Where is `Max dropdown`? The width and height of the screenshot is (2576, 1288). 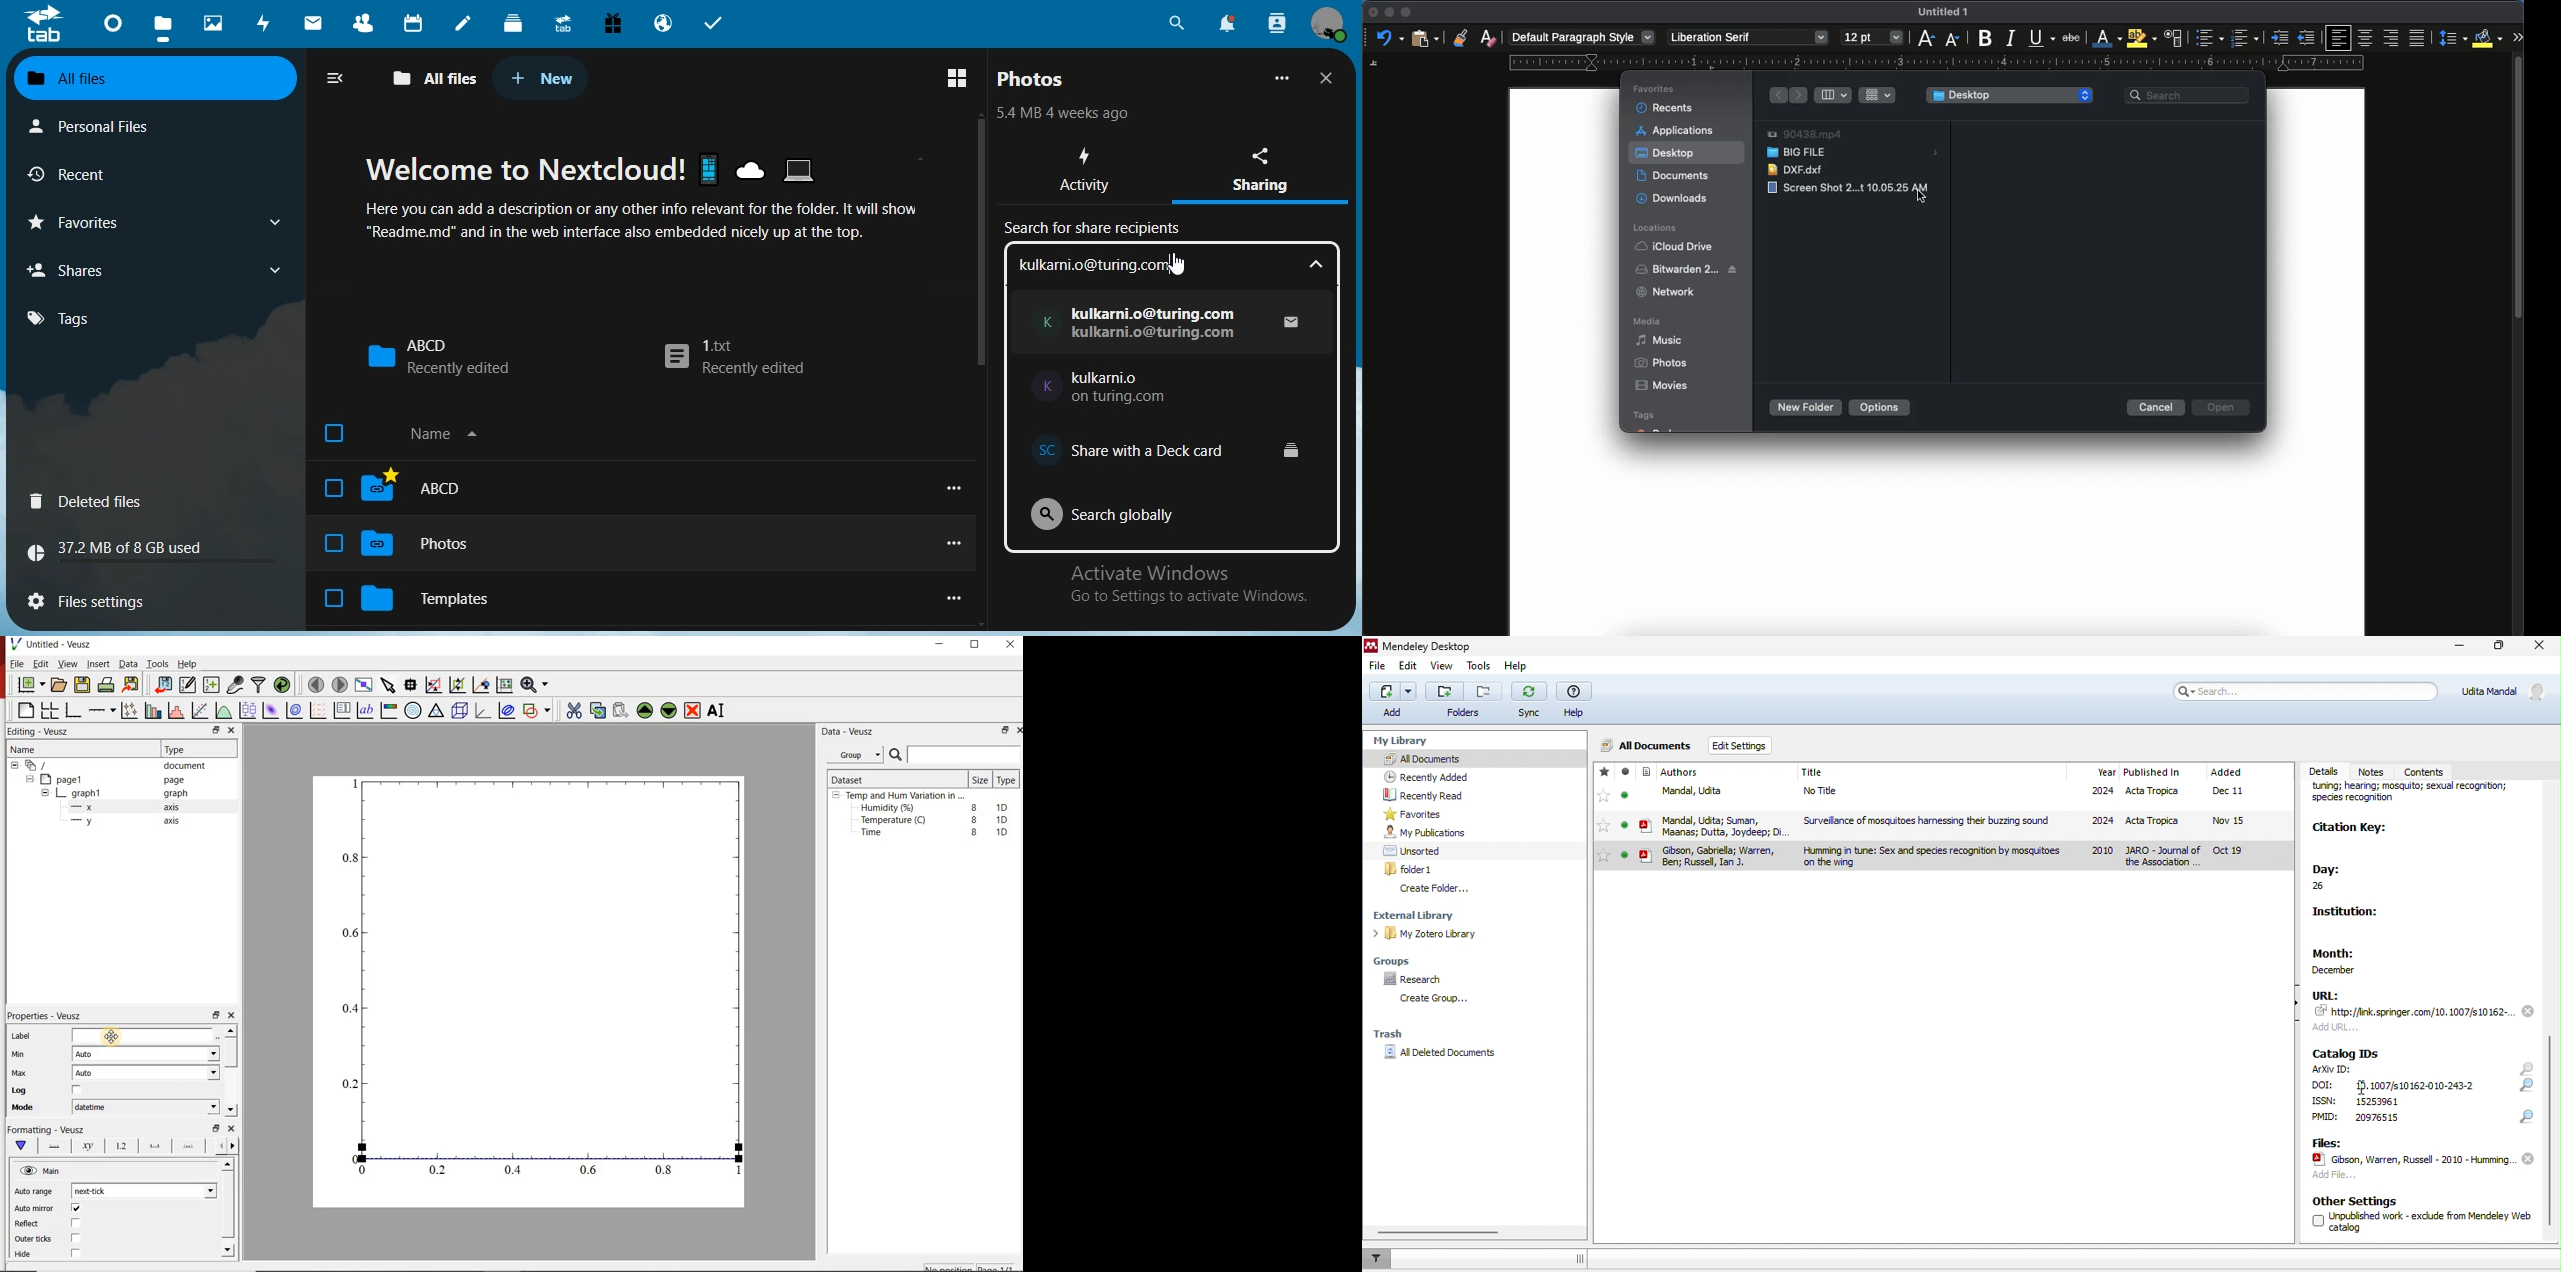
Max dropdown is located at coordinates (200, 1075).